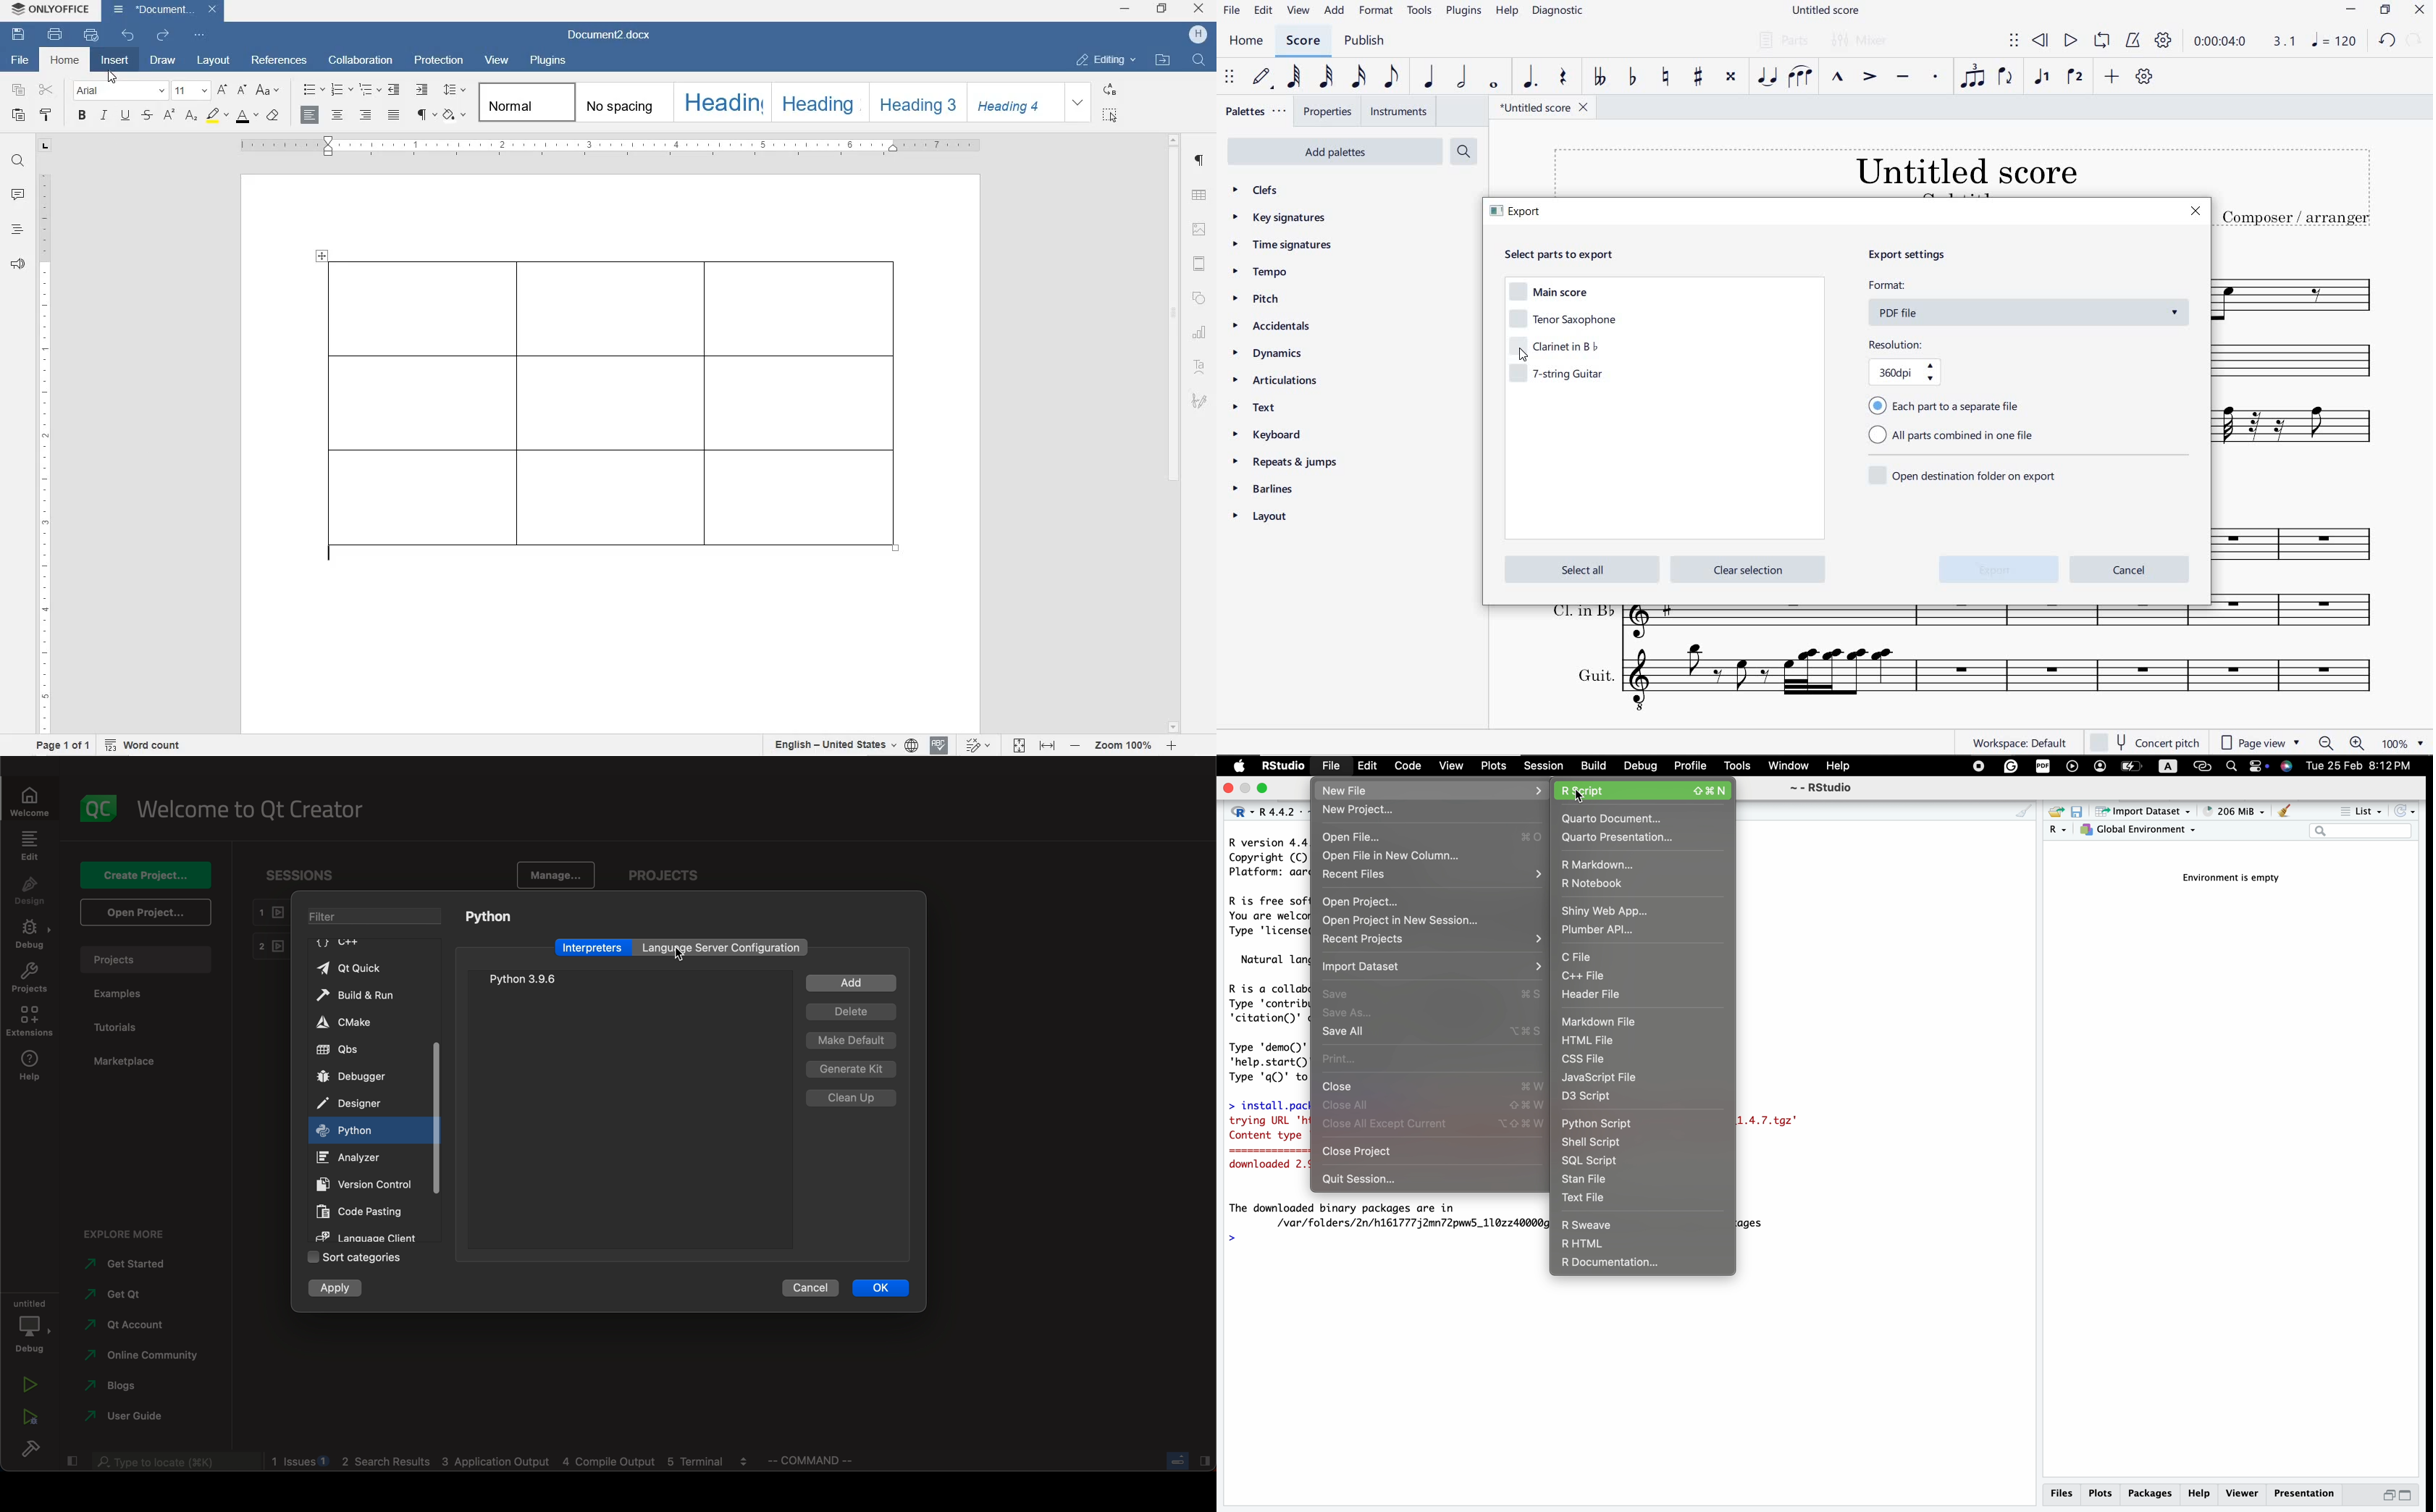 The width and height of the screenshot is (2436, 1512). What do you see at coordinates (1125, 745) in the screenshot?
I see `zoom in or out` at bounding box center [1125, 745].